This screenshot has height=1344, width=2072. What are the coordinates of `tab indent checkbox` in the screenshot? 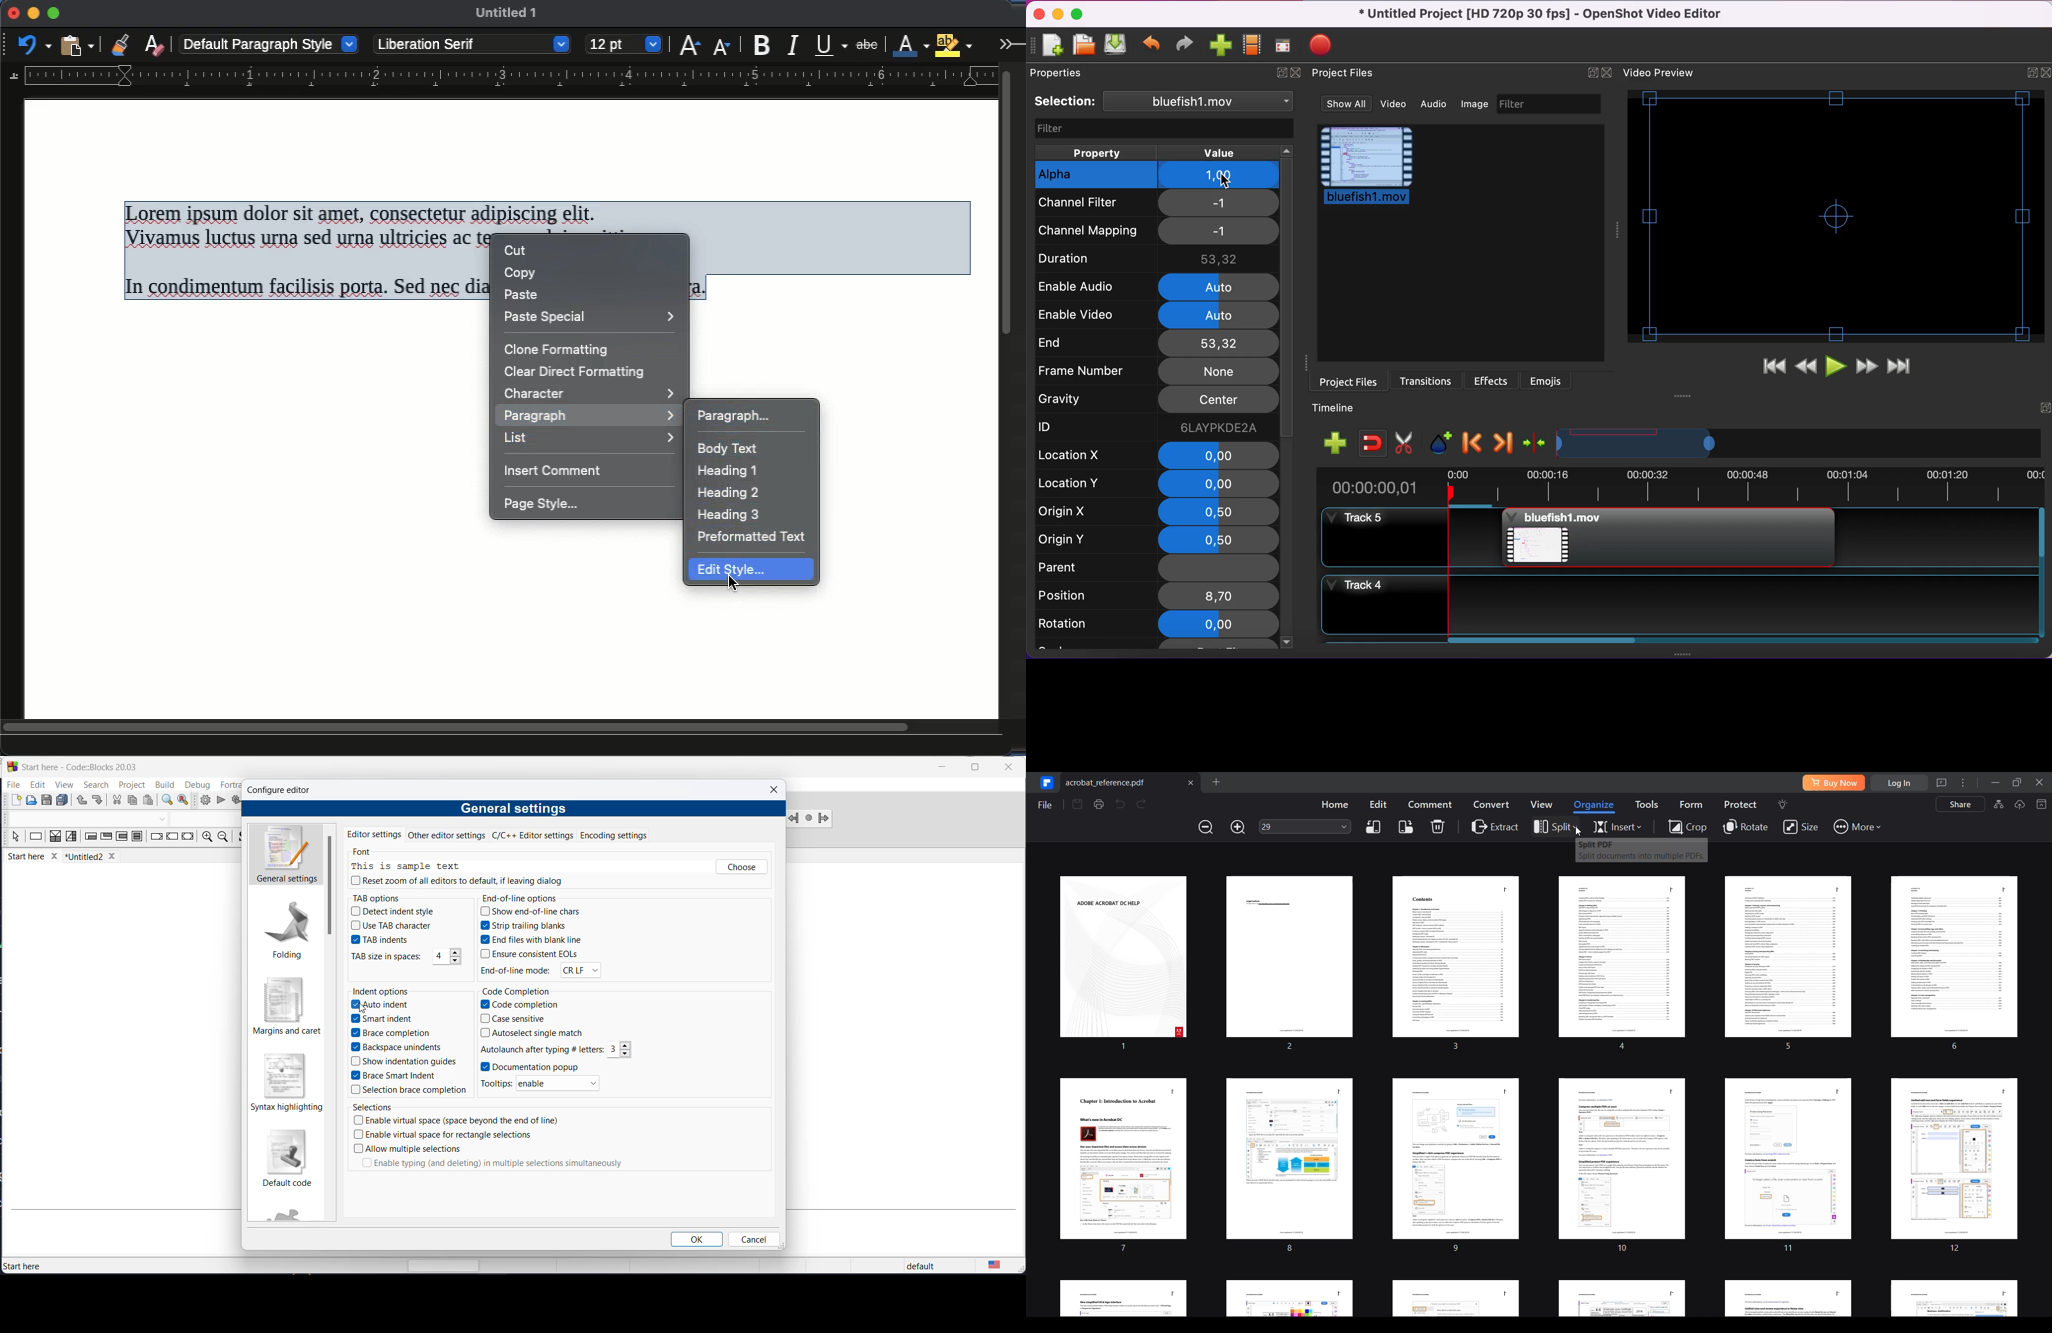 It's located at (387, 940).